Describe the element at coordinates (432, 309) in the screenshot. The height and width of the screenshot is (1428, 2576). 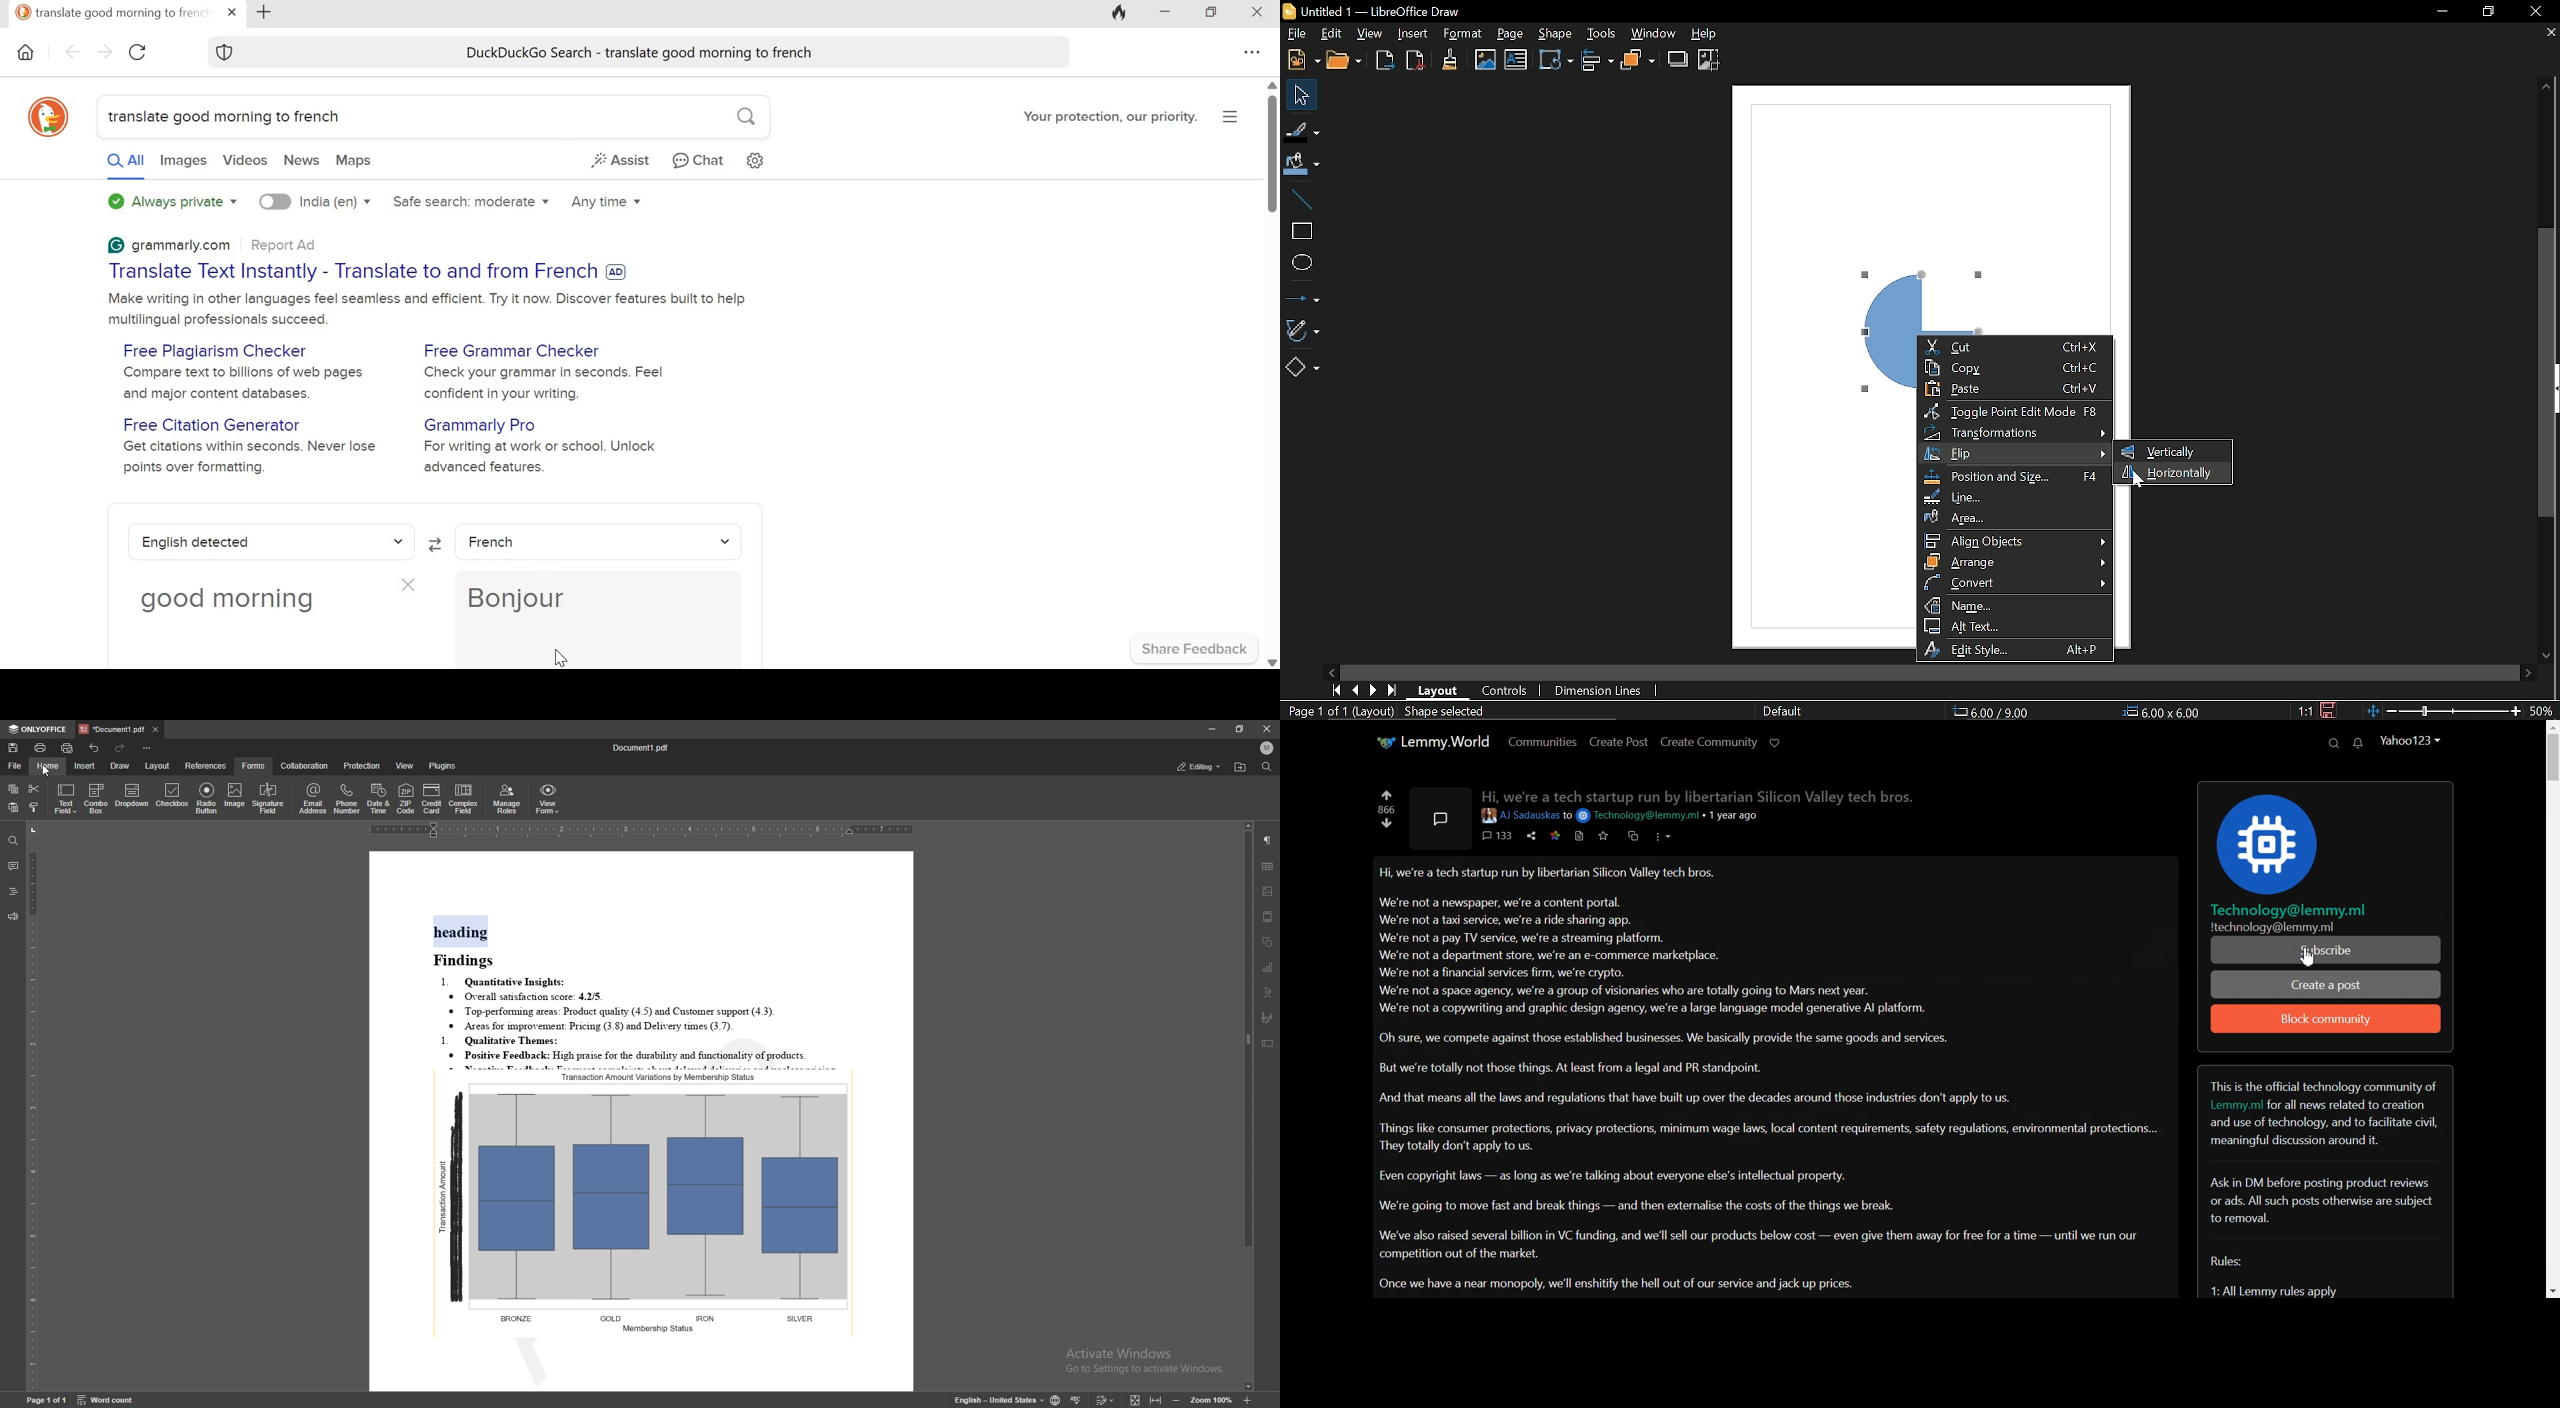
I see `Make writing in other languages feel seamless and efficient. Try it now. Discover features built to help multilingual professionals succeed.` at that location.